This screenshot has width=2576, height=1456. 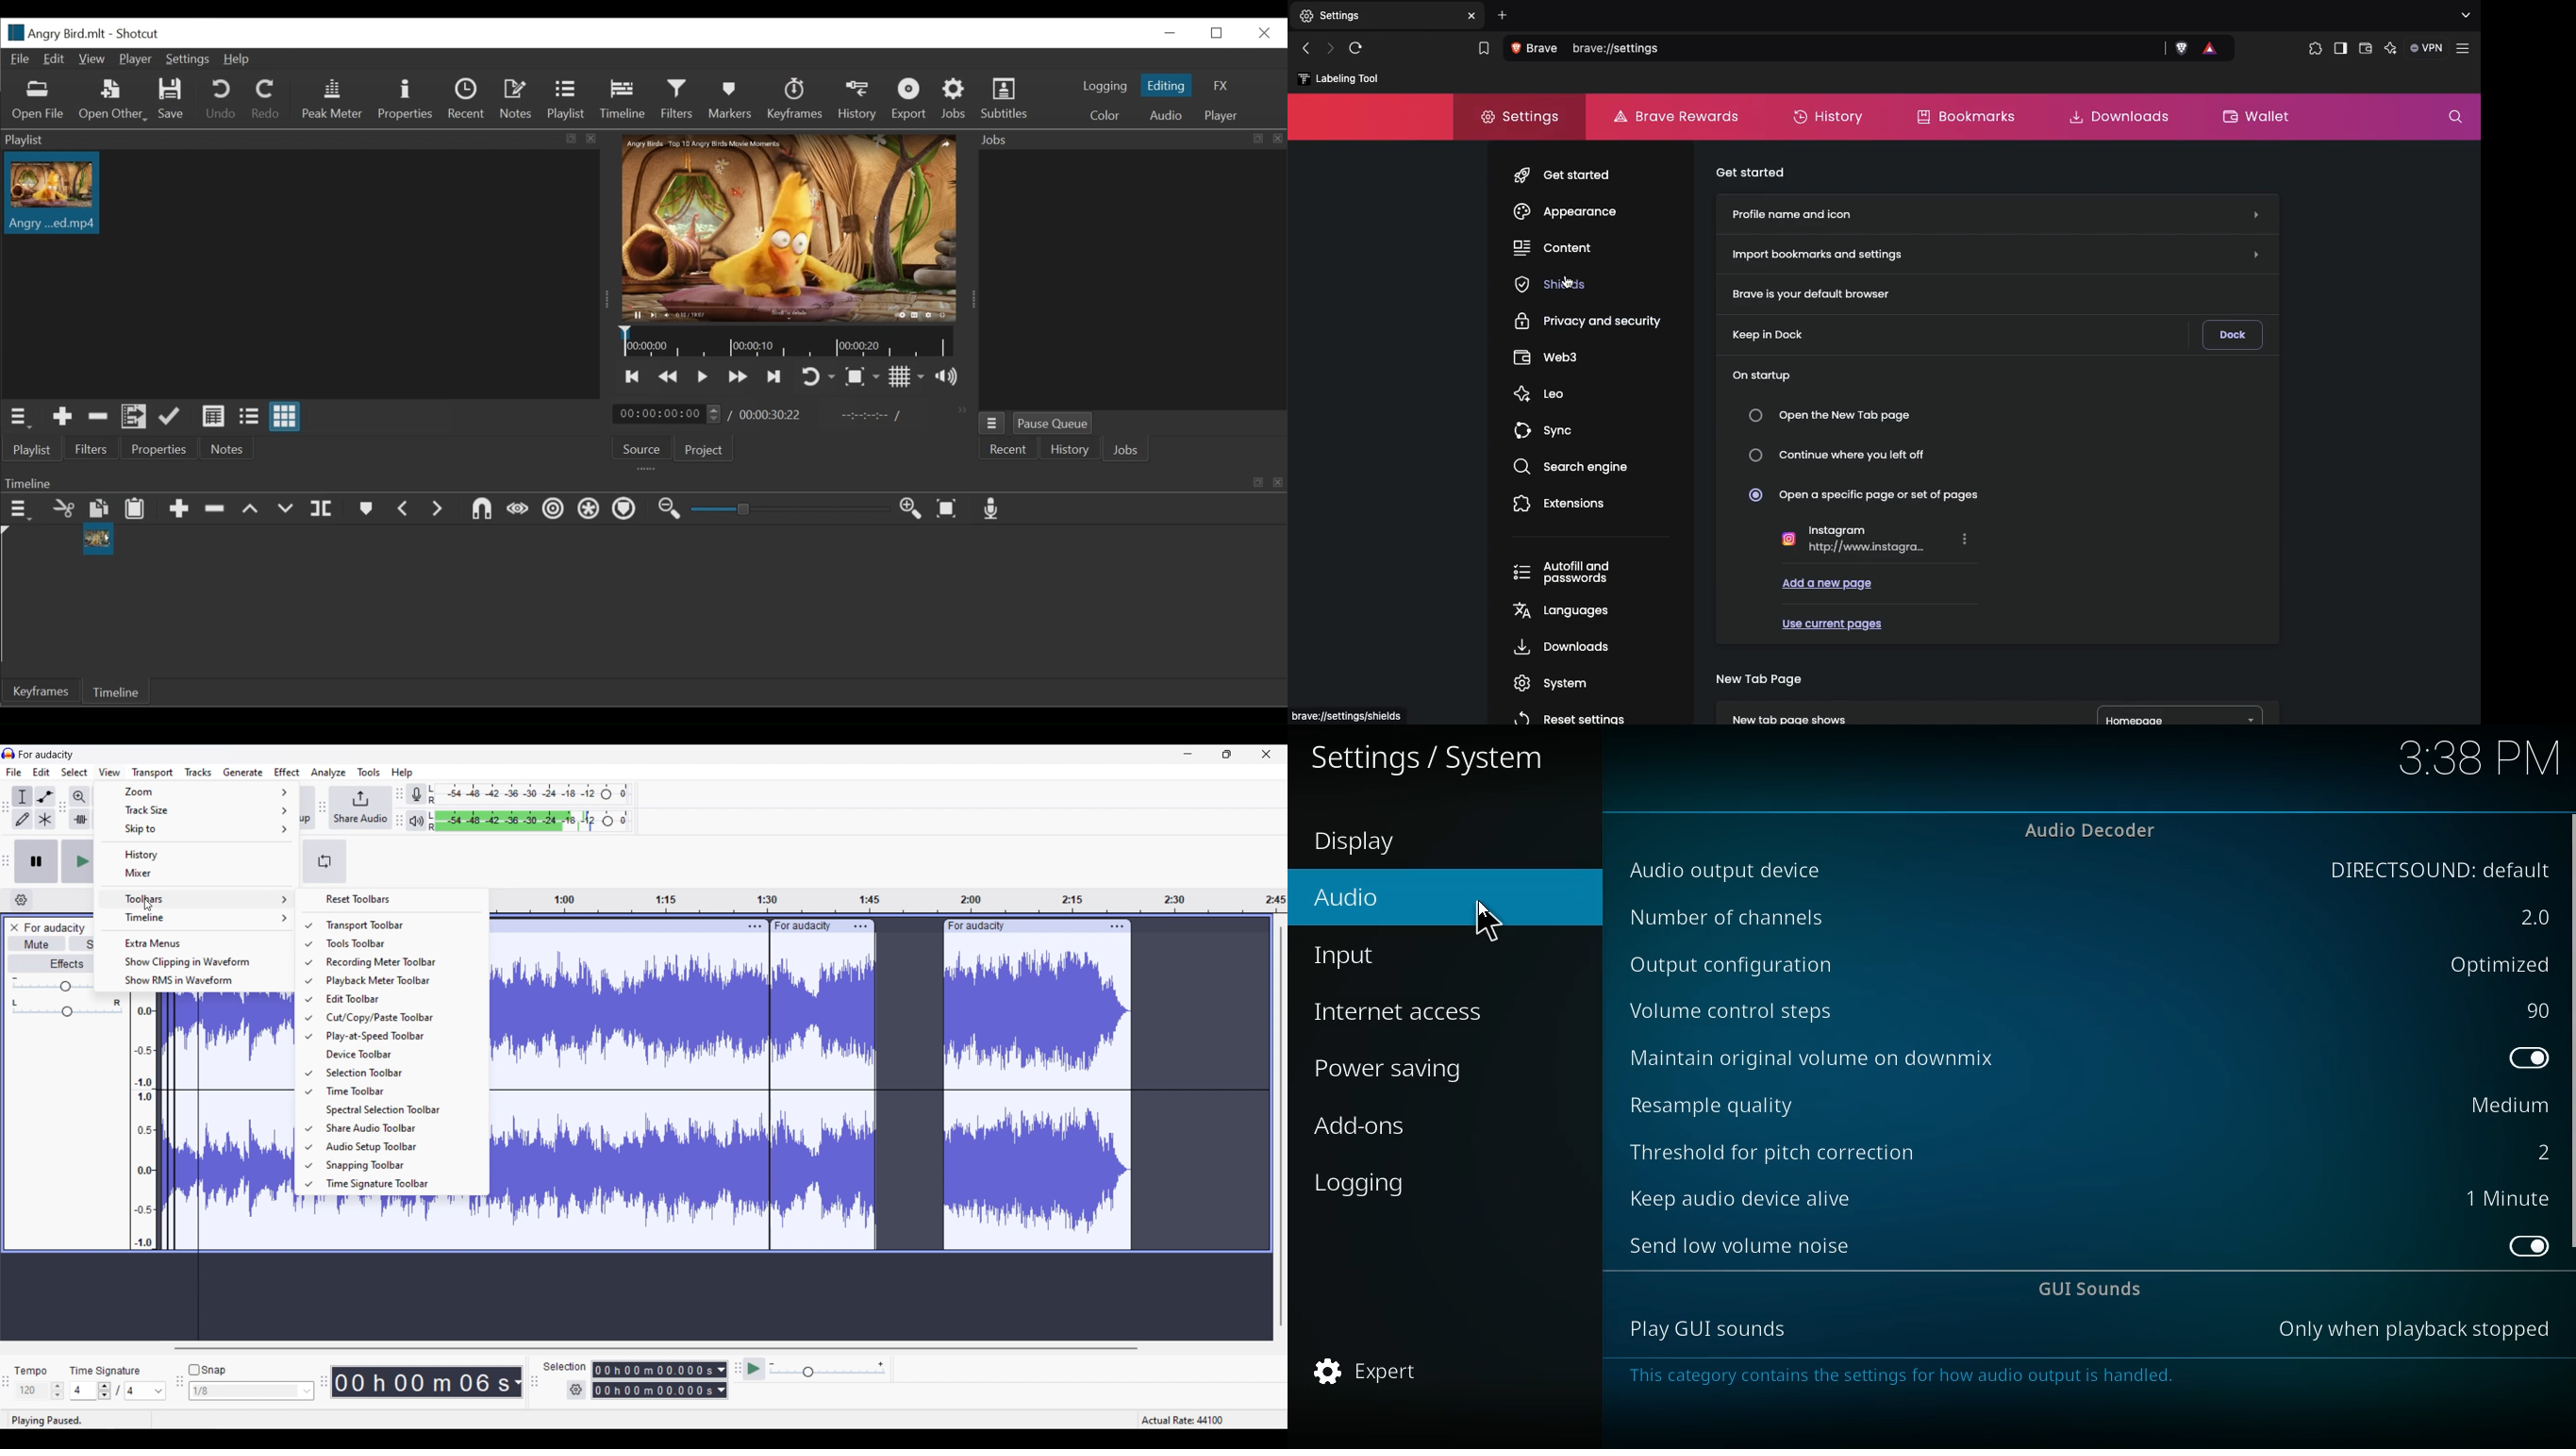 I want to click on Player, so click(x=135, y=58).